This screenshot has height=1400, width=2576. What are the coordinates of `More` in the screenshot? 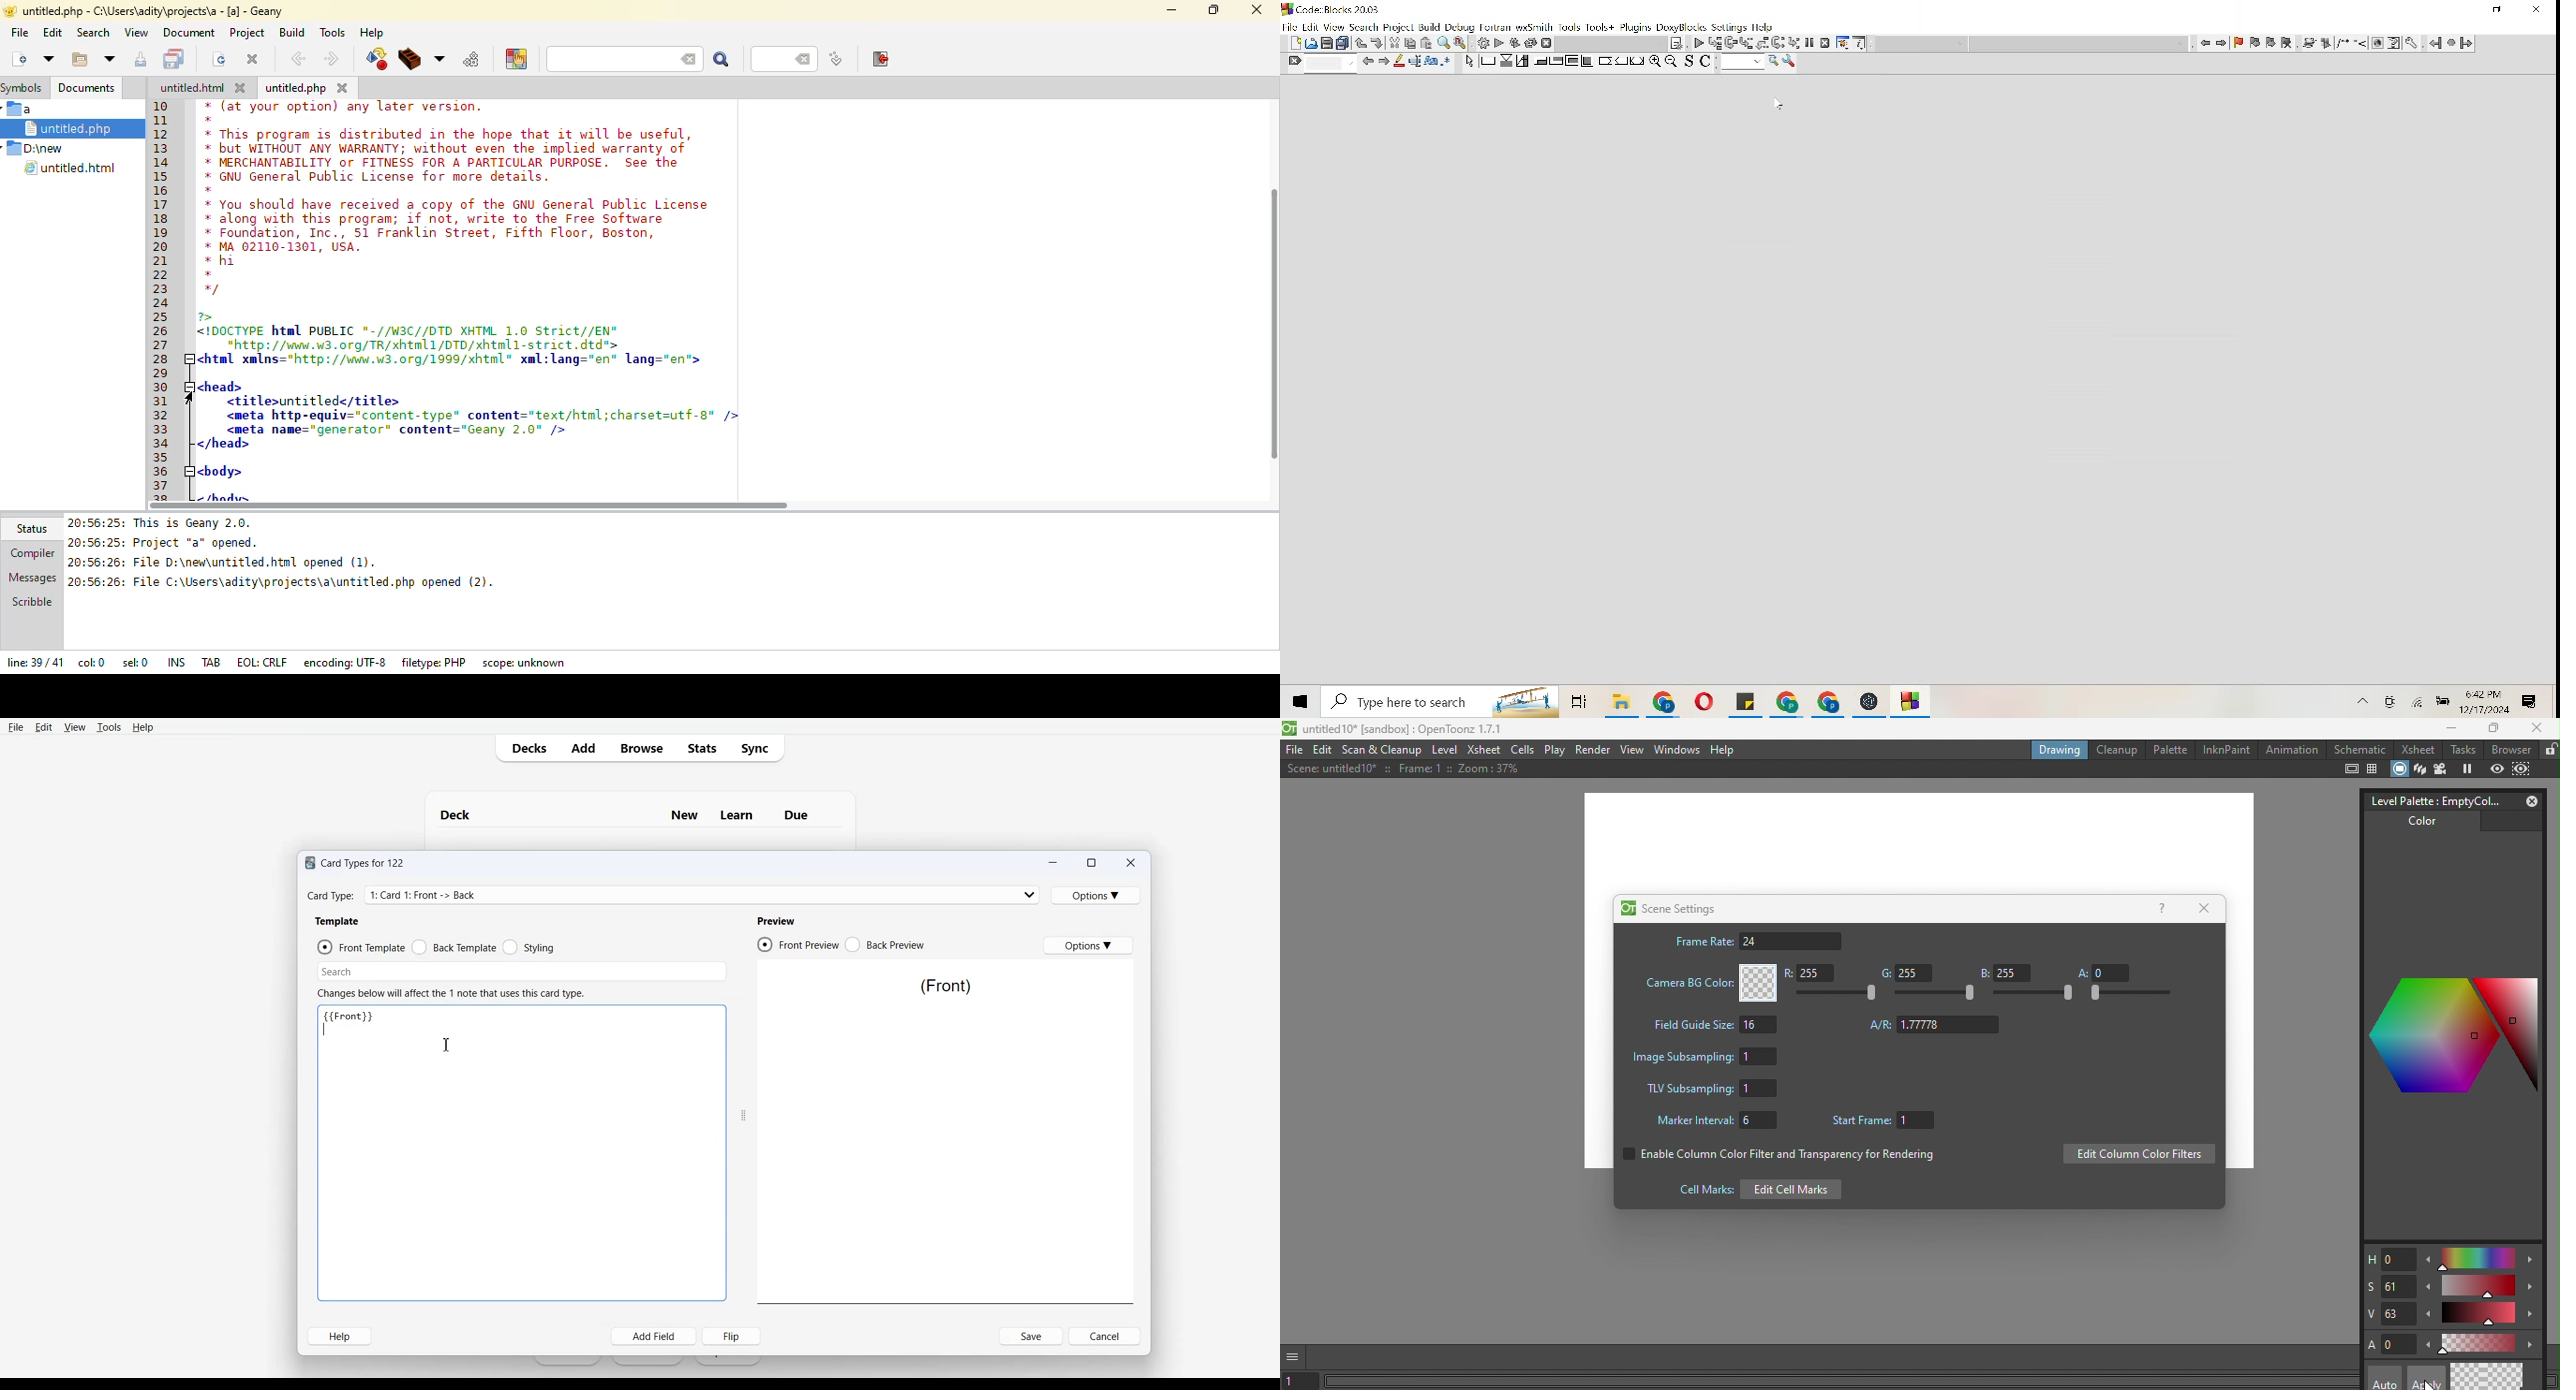 It's located at (2364, 701).